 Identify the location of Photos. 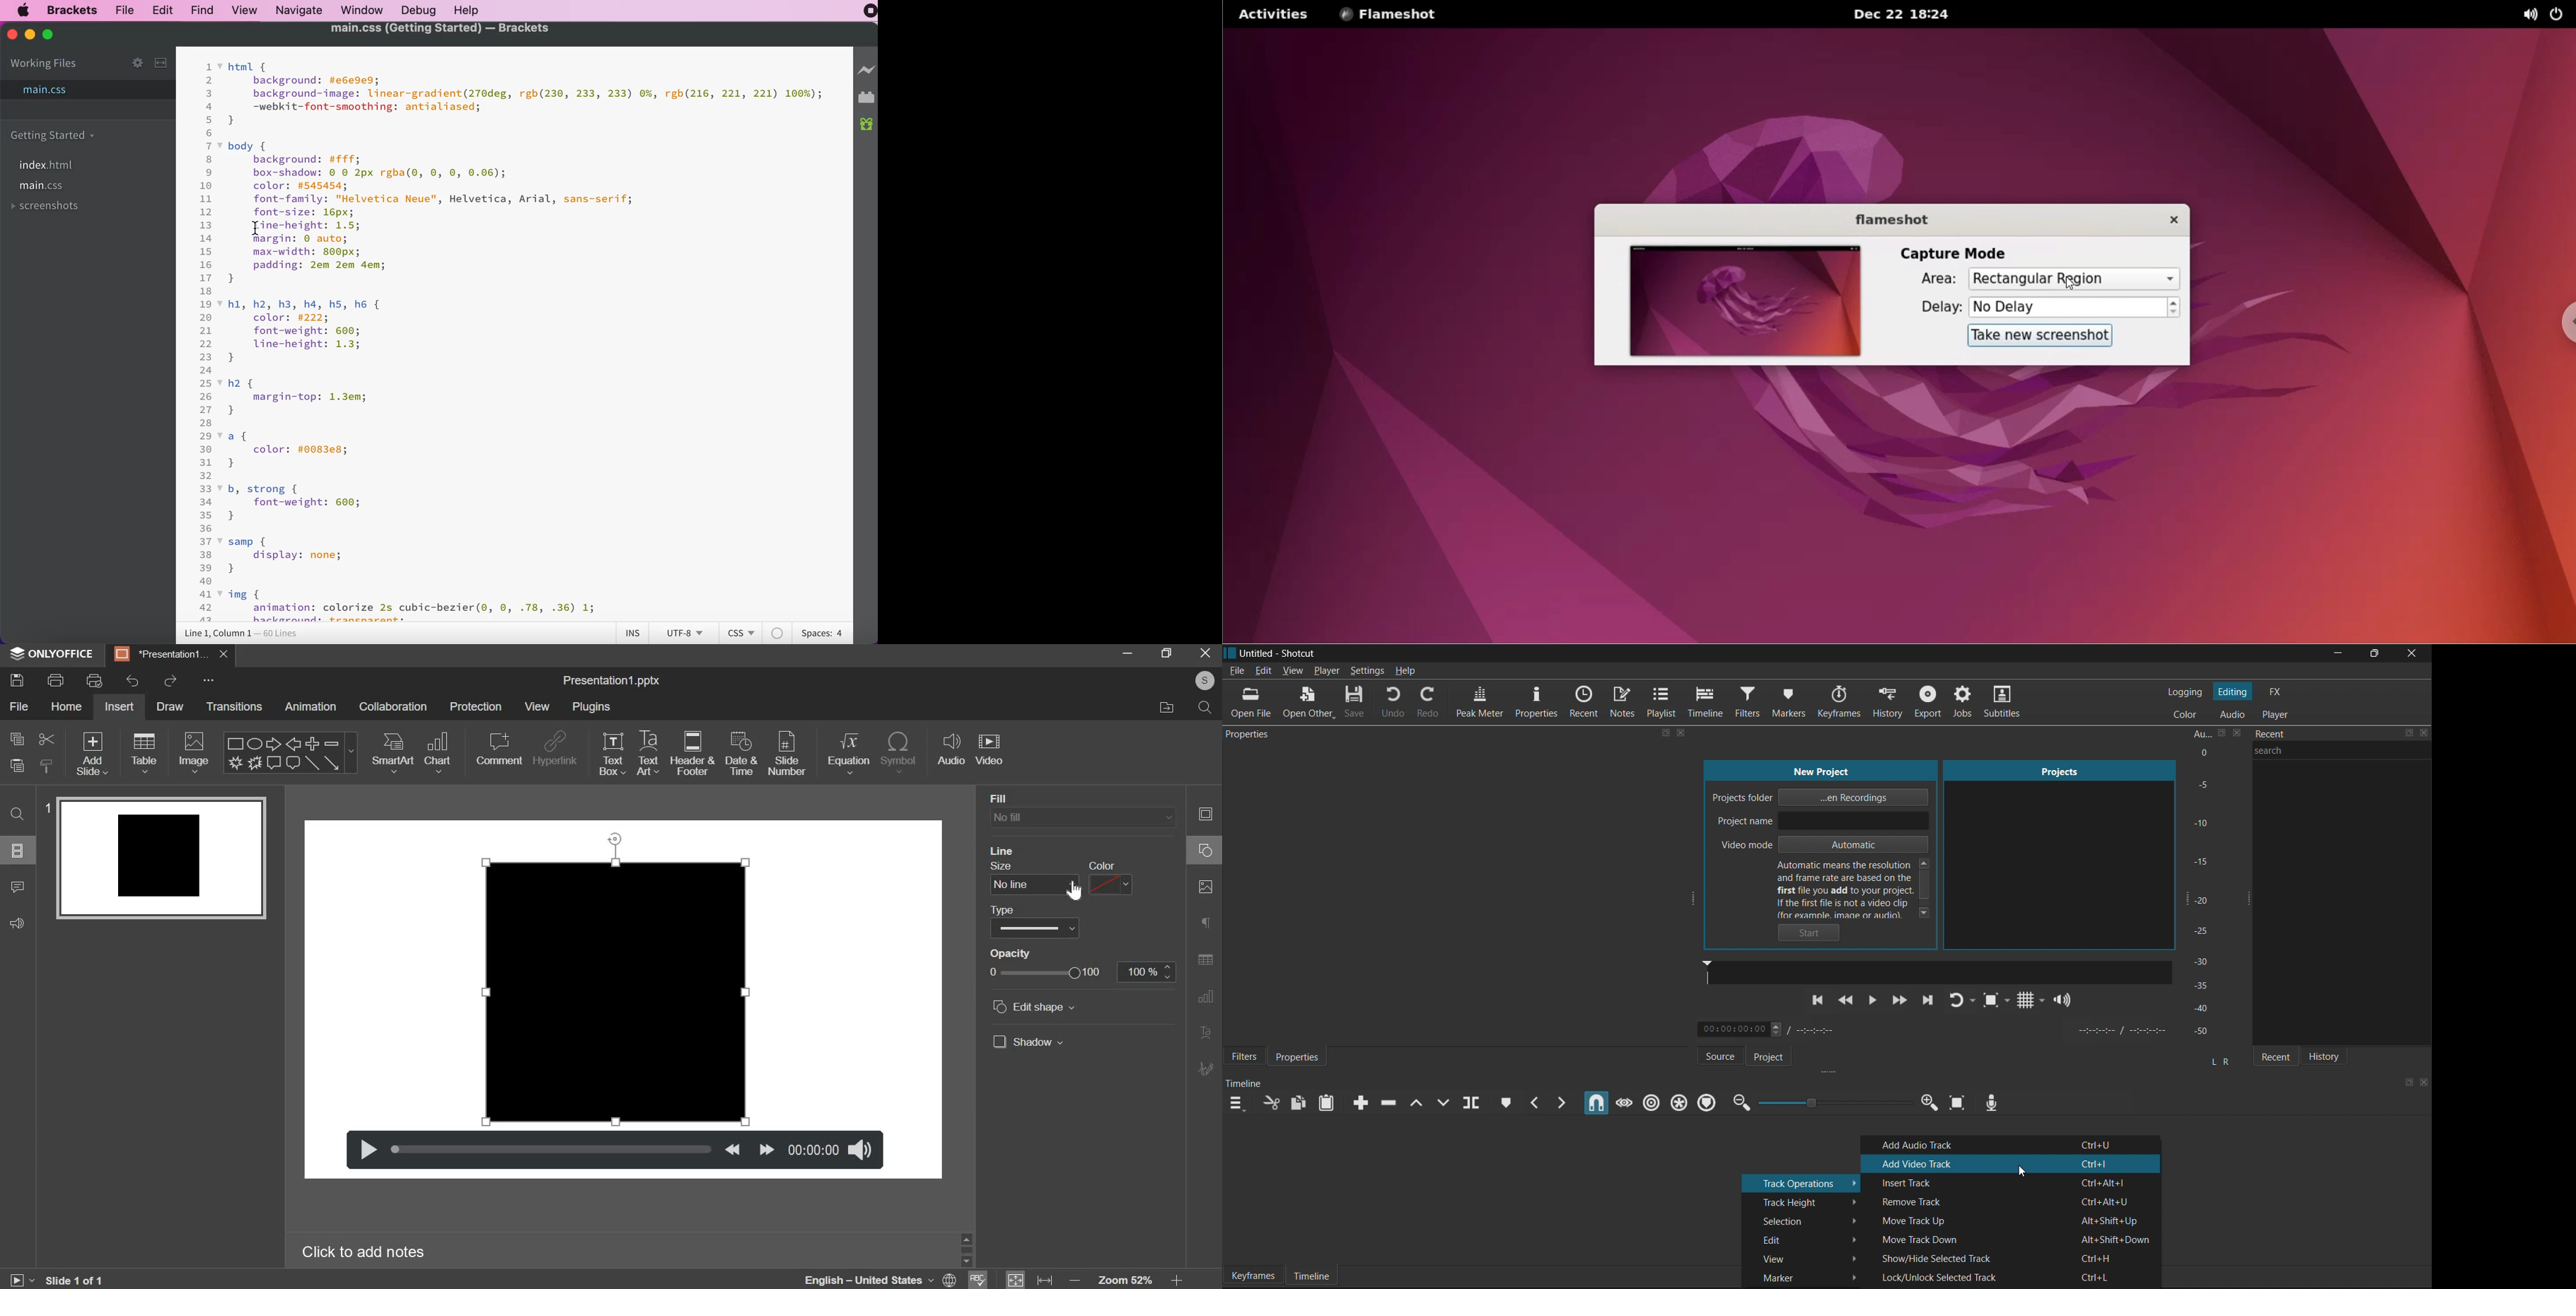
(1205, 888).